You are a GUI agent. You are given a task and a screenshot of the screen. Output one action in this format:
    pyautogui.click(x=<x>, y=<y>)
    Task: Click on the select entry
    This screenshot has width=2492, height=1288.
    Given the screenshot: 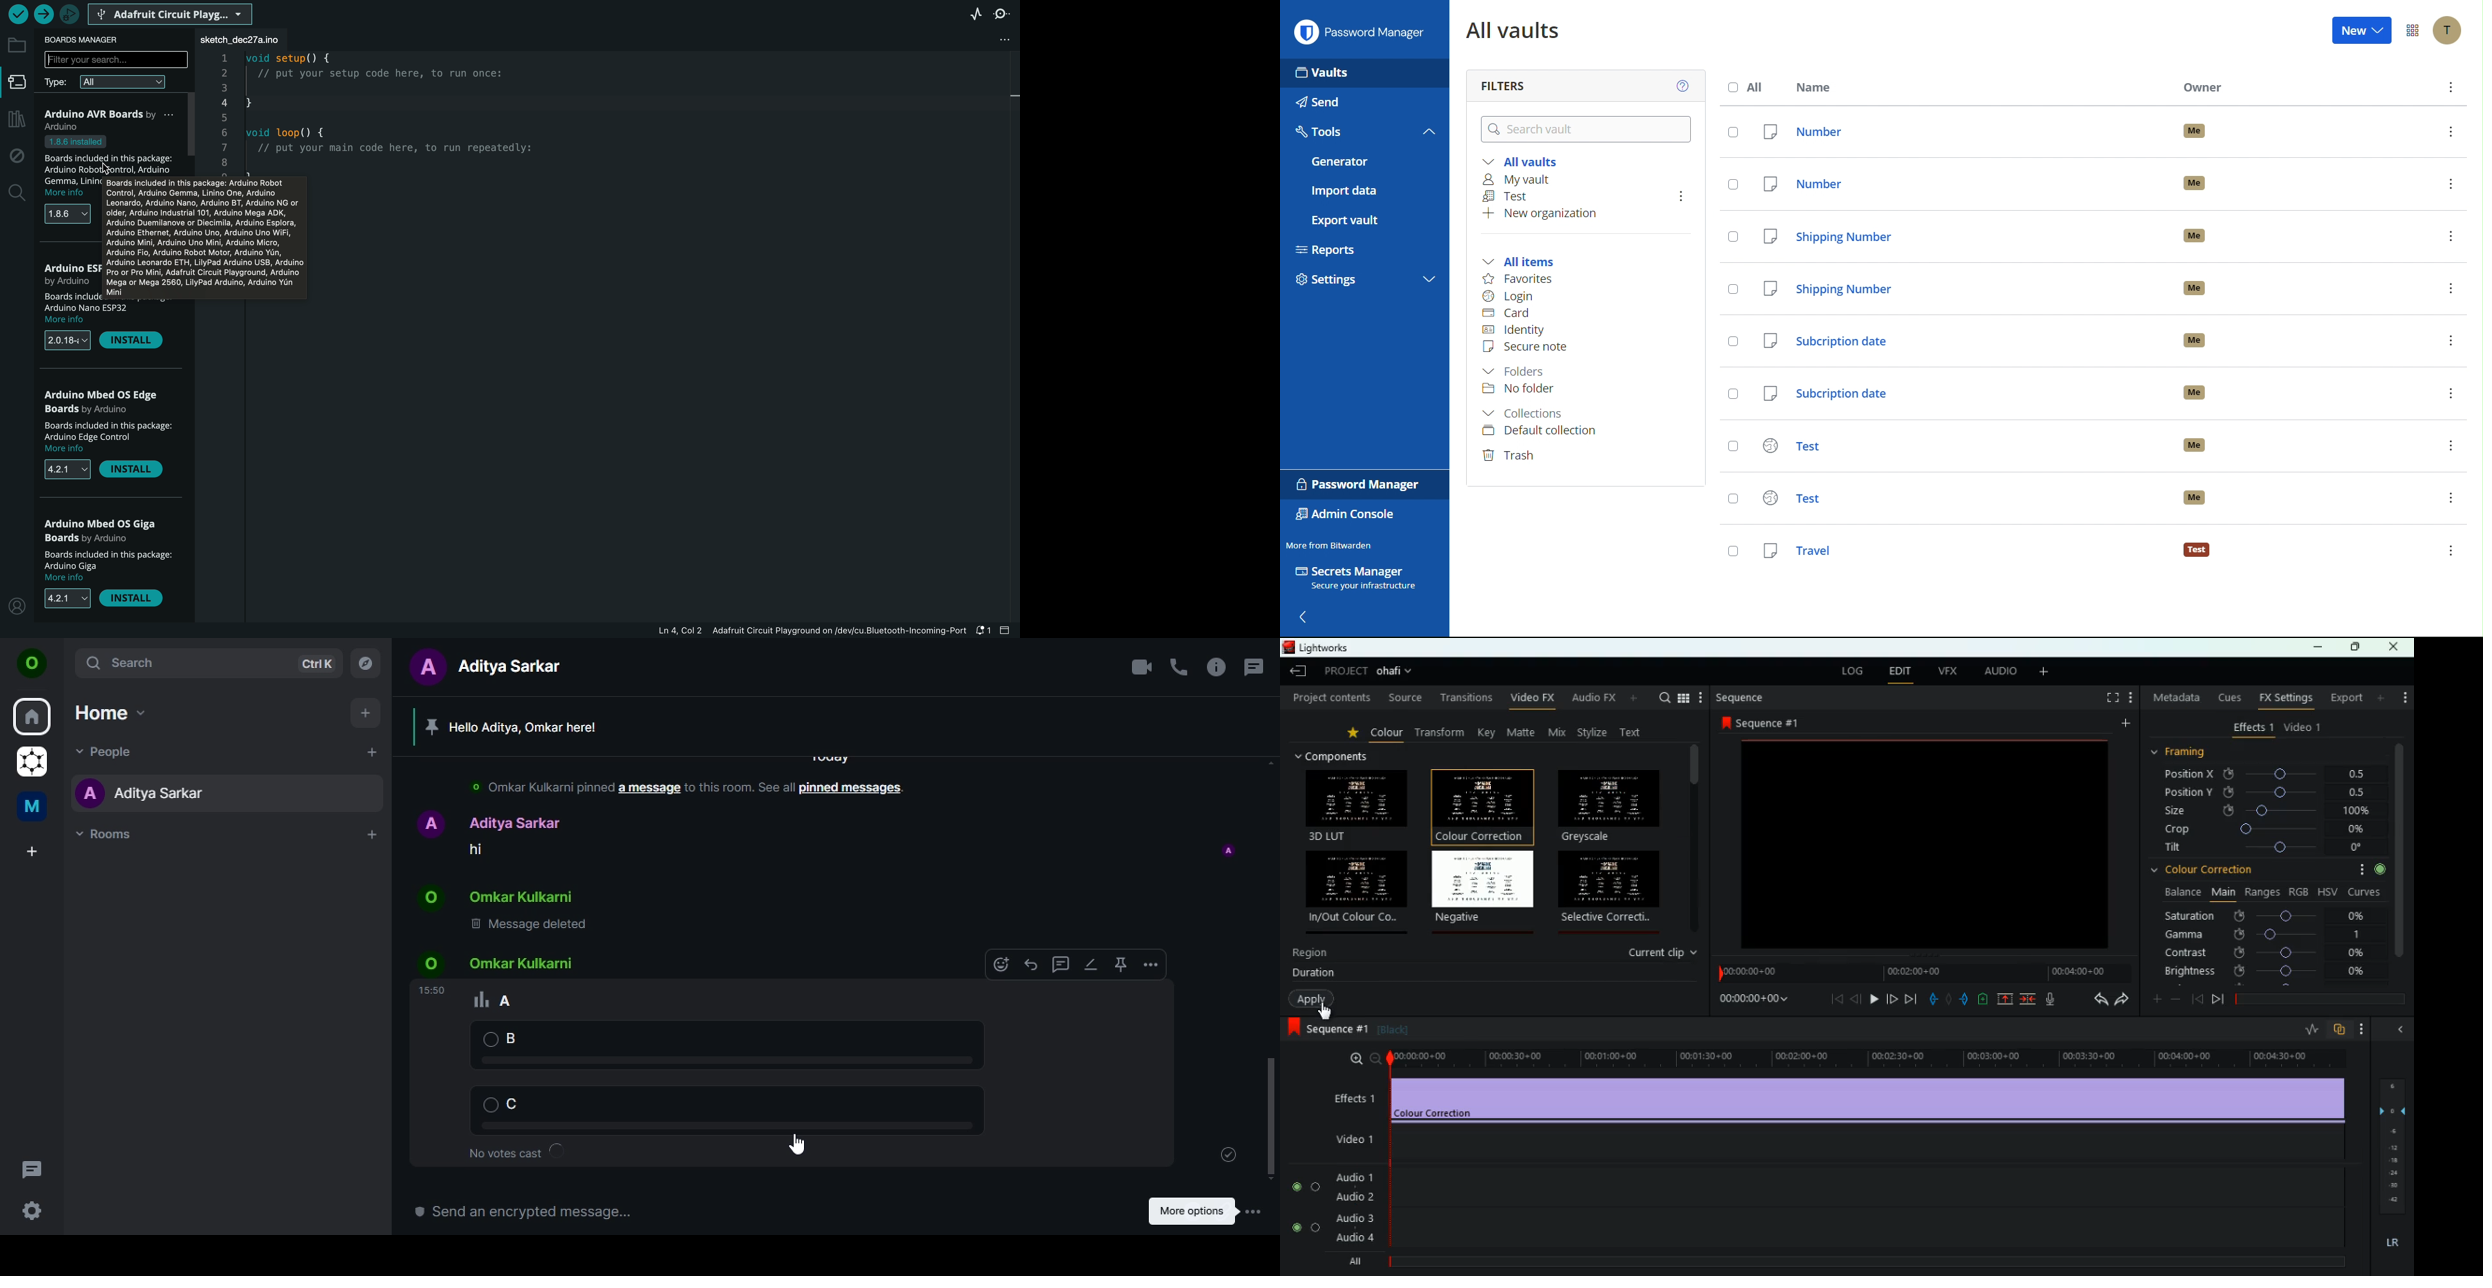 What is the action you would take?
    pyautogui.click(x=1732, y=394)
    